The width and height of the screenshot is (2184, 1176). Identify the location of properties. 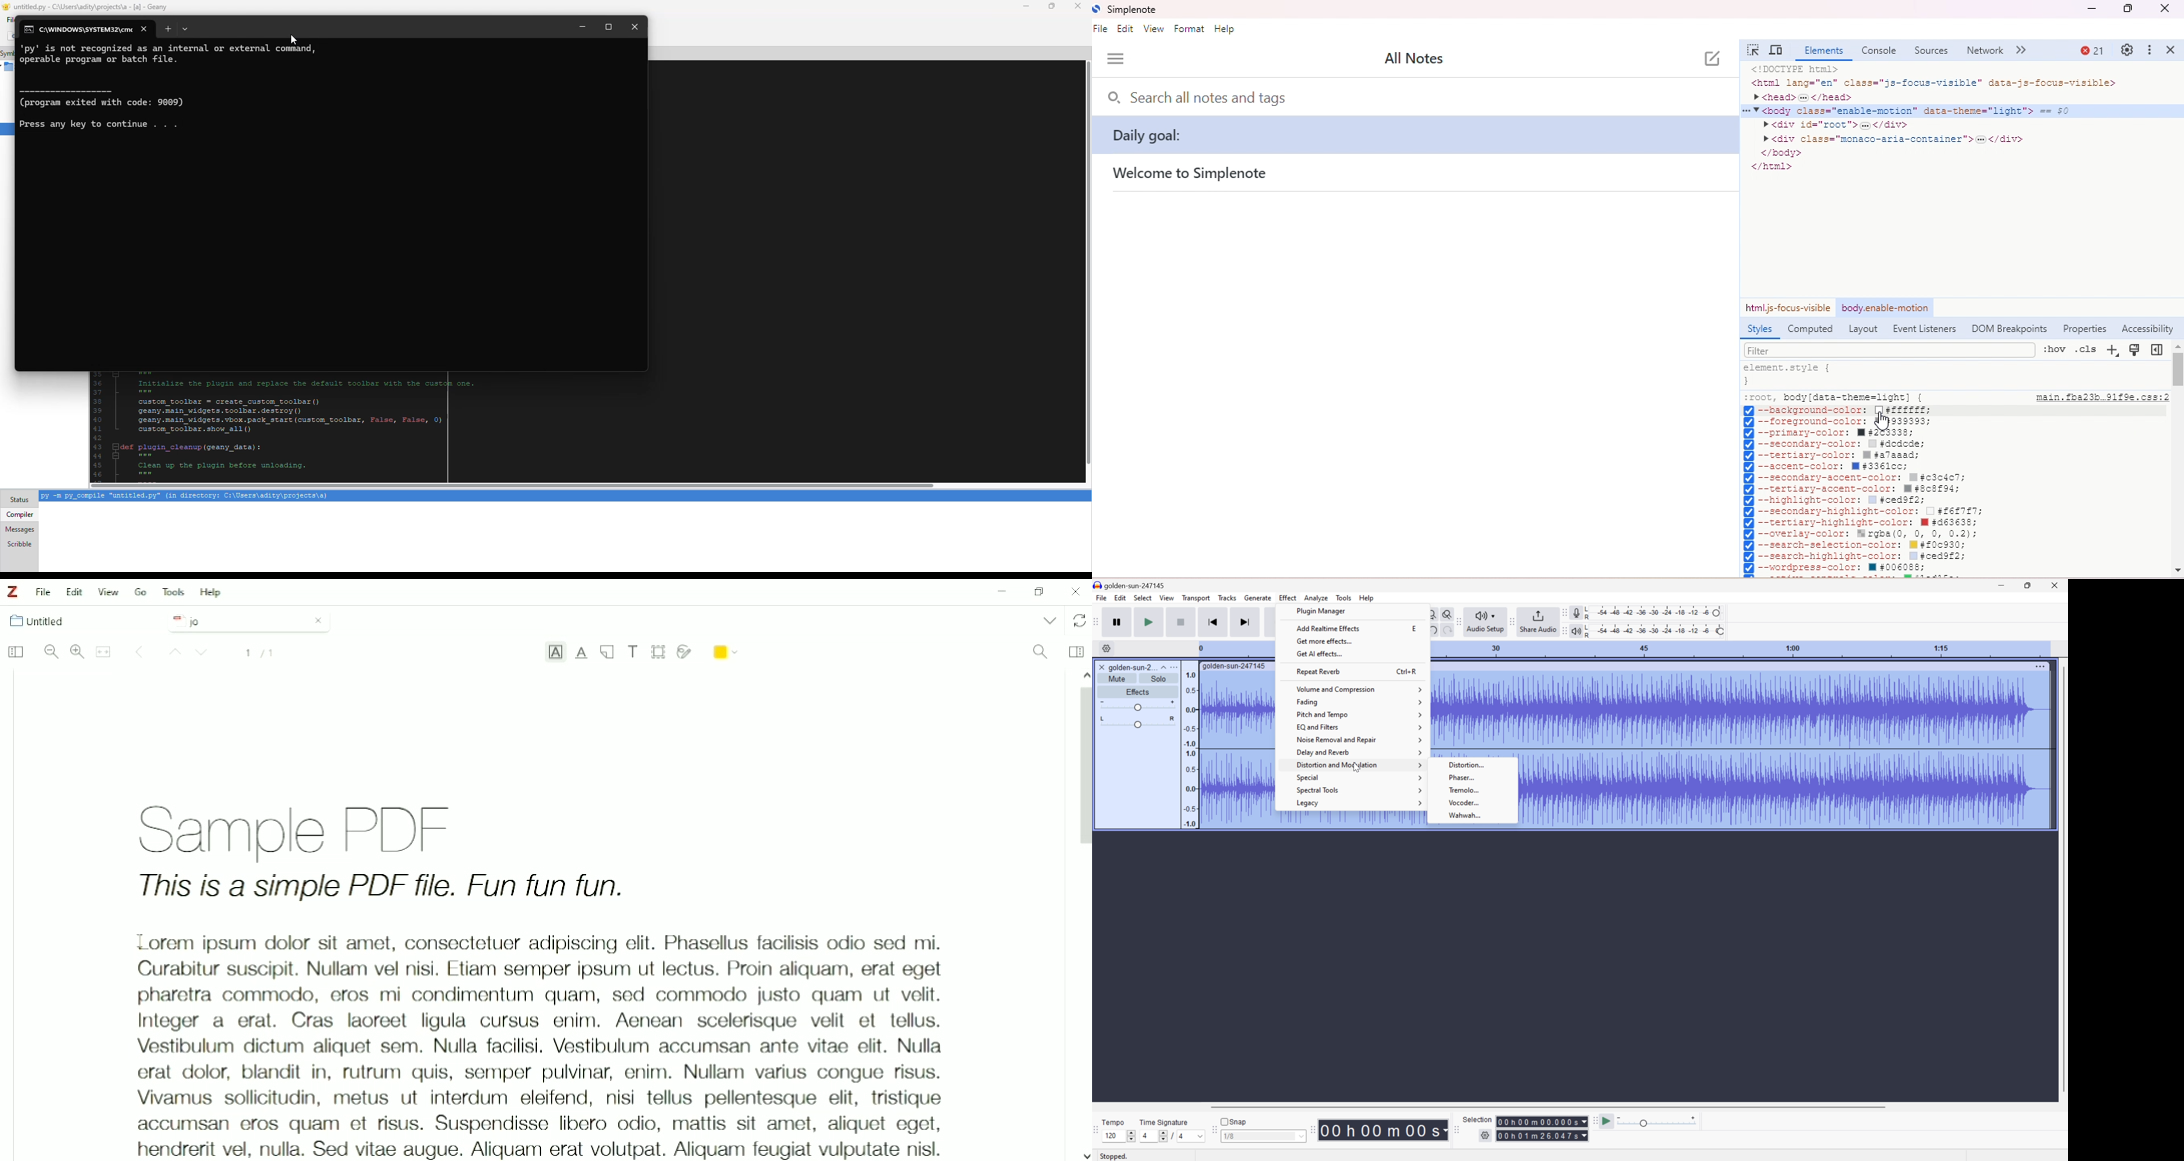
(2084, 329).